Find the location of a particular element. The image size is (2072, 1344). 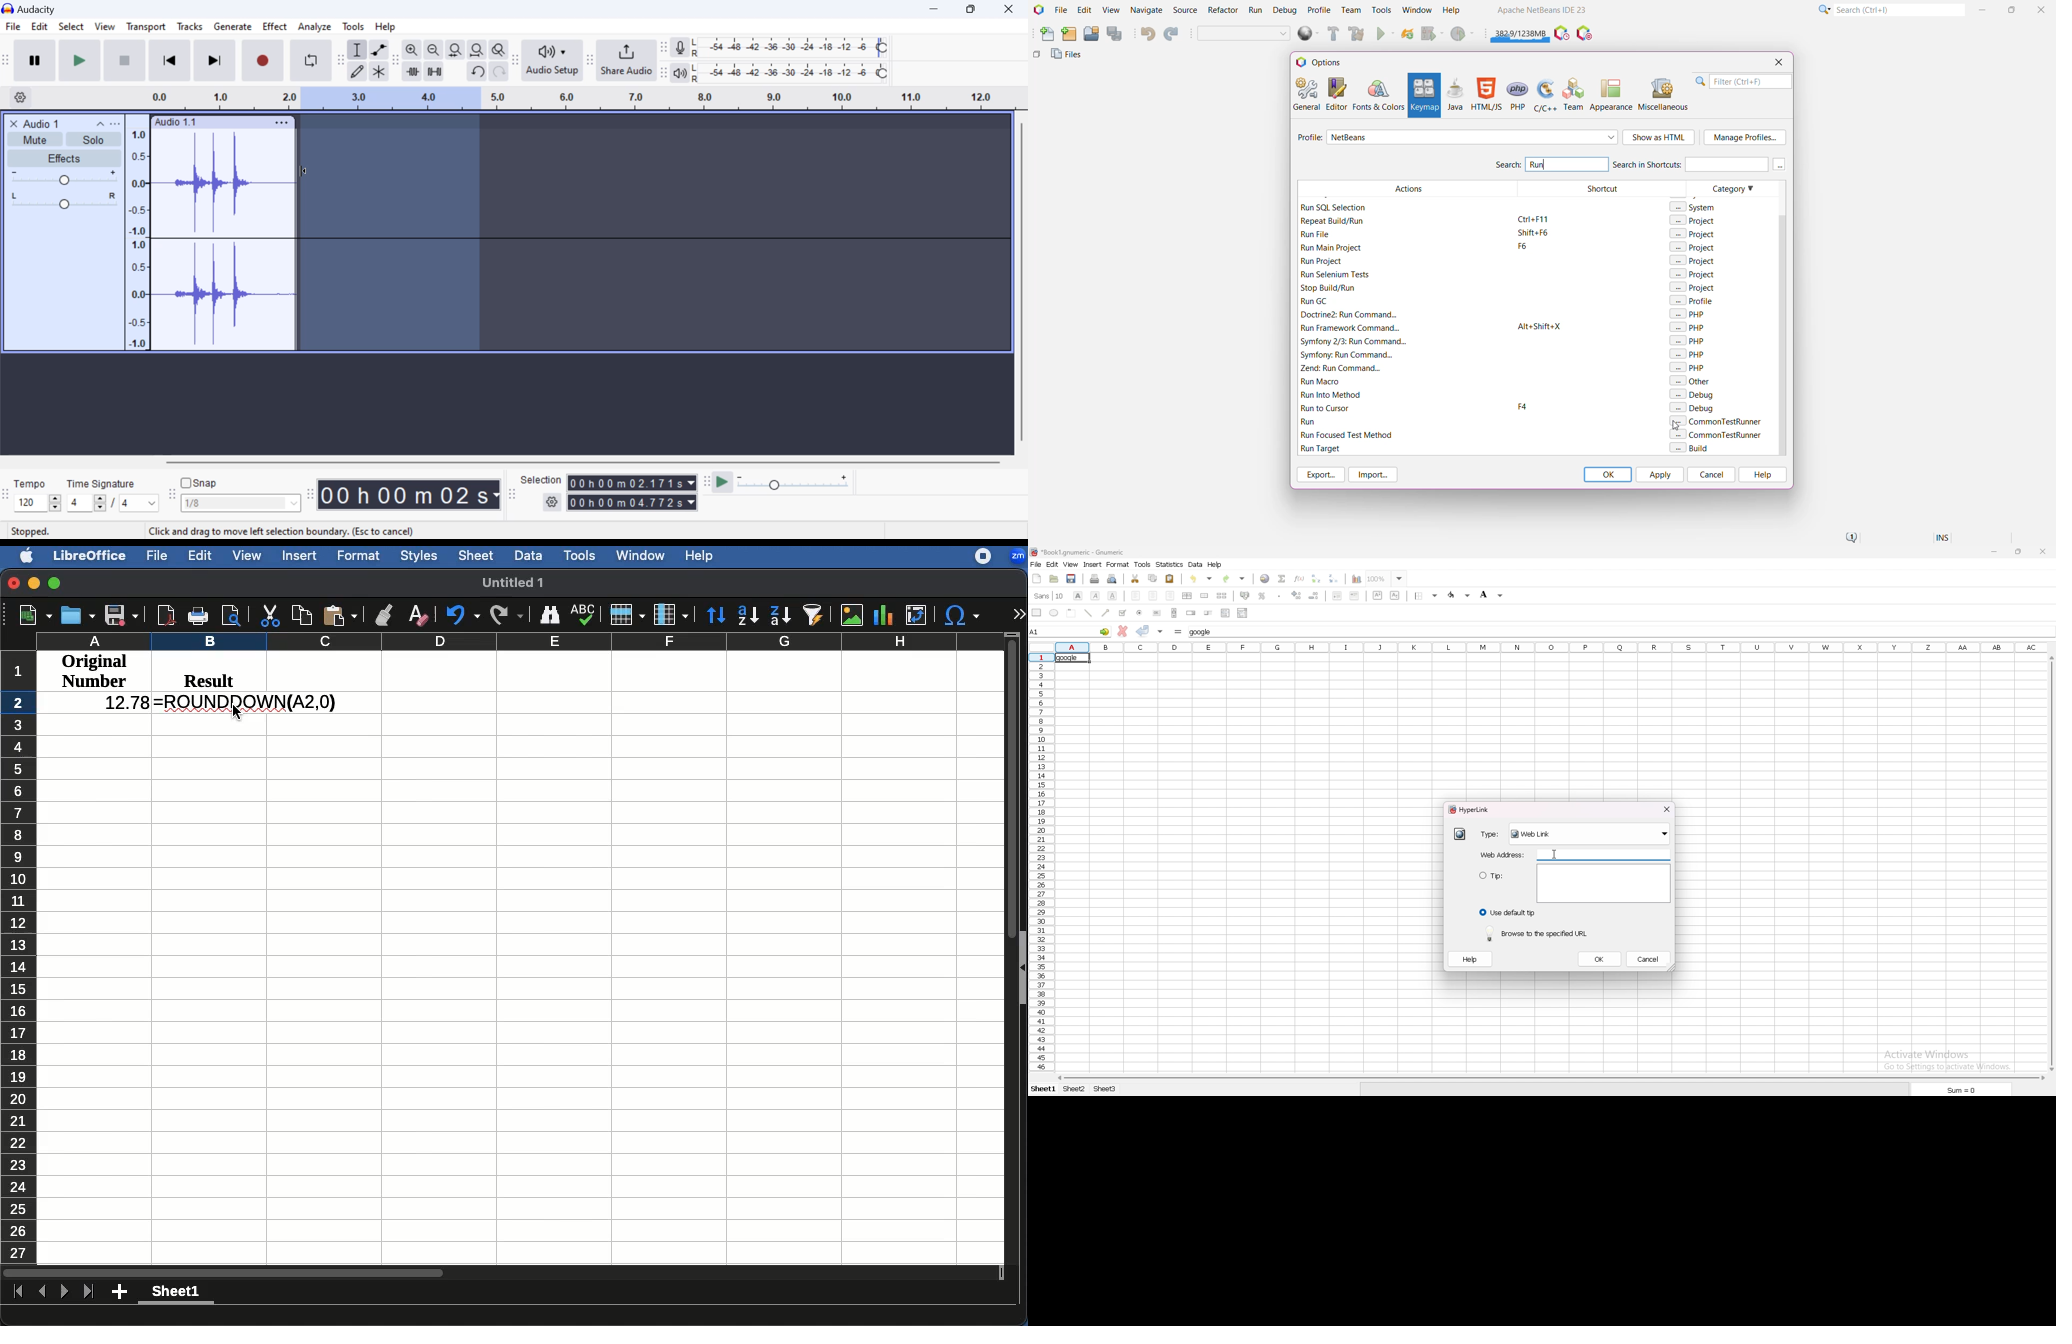

Share Audio is located at coordinates (626, 60).